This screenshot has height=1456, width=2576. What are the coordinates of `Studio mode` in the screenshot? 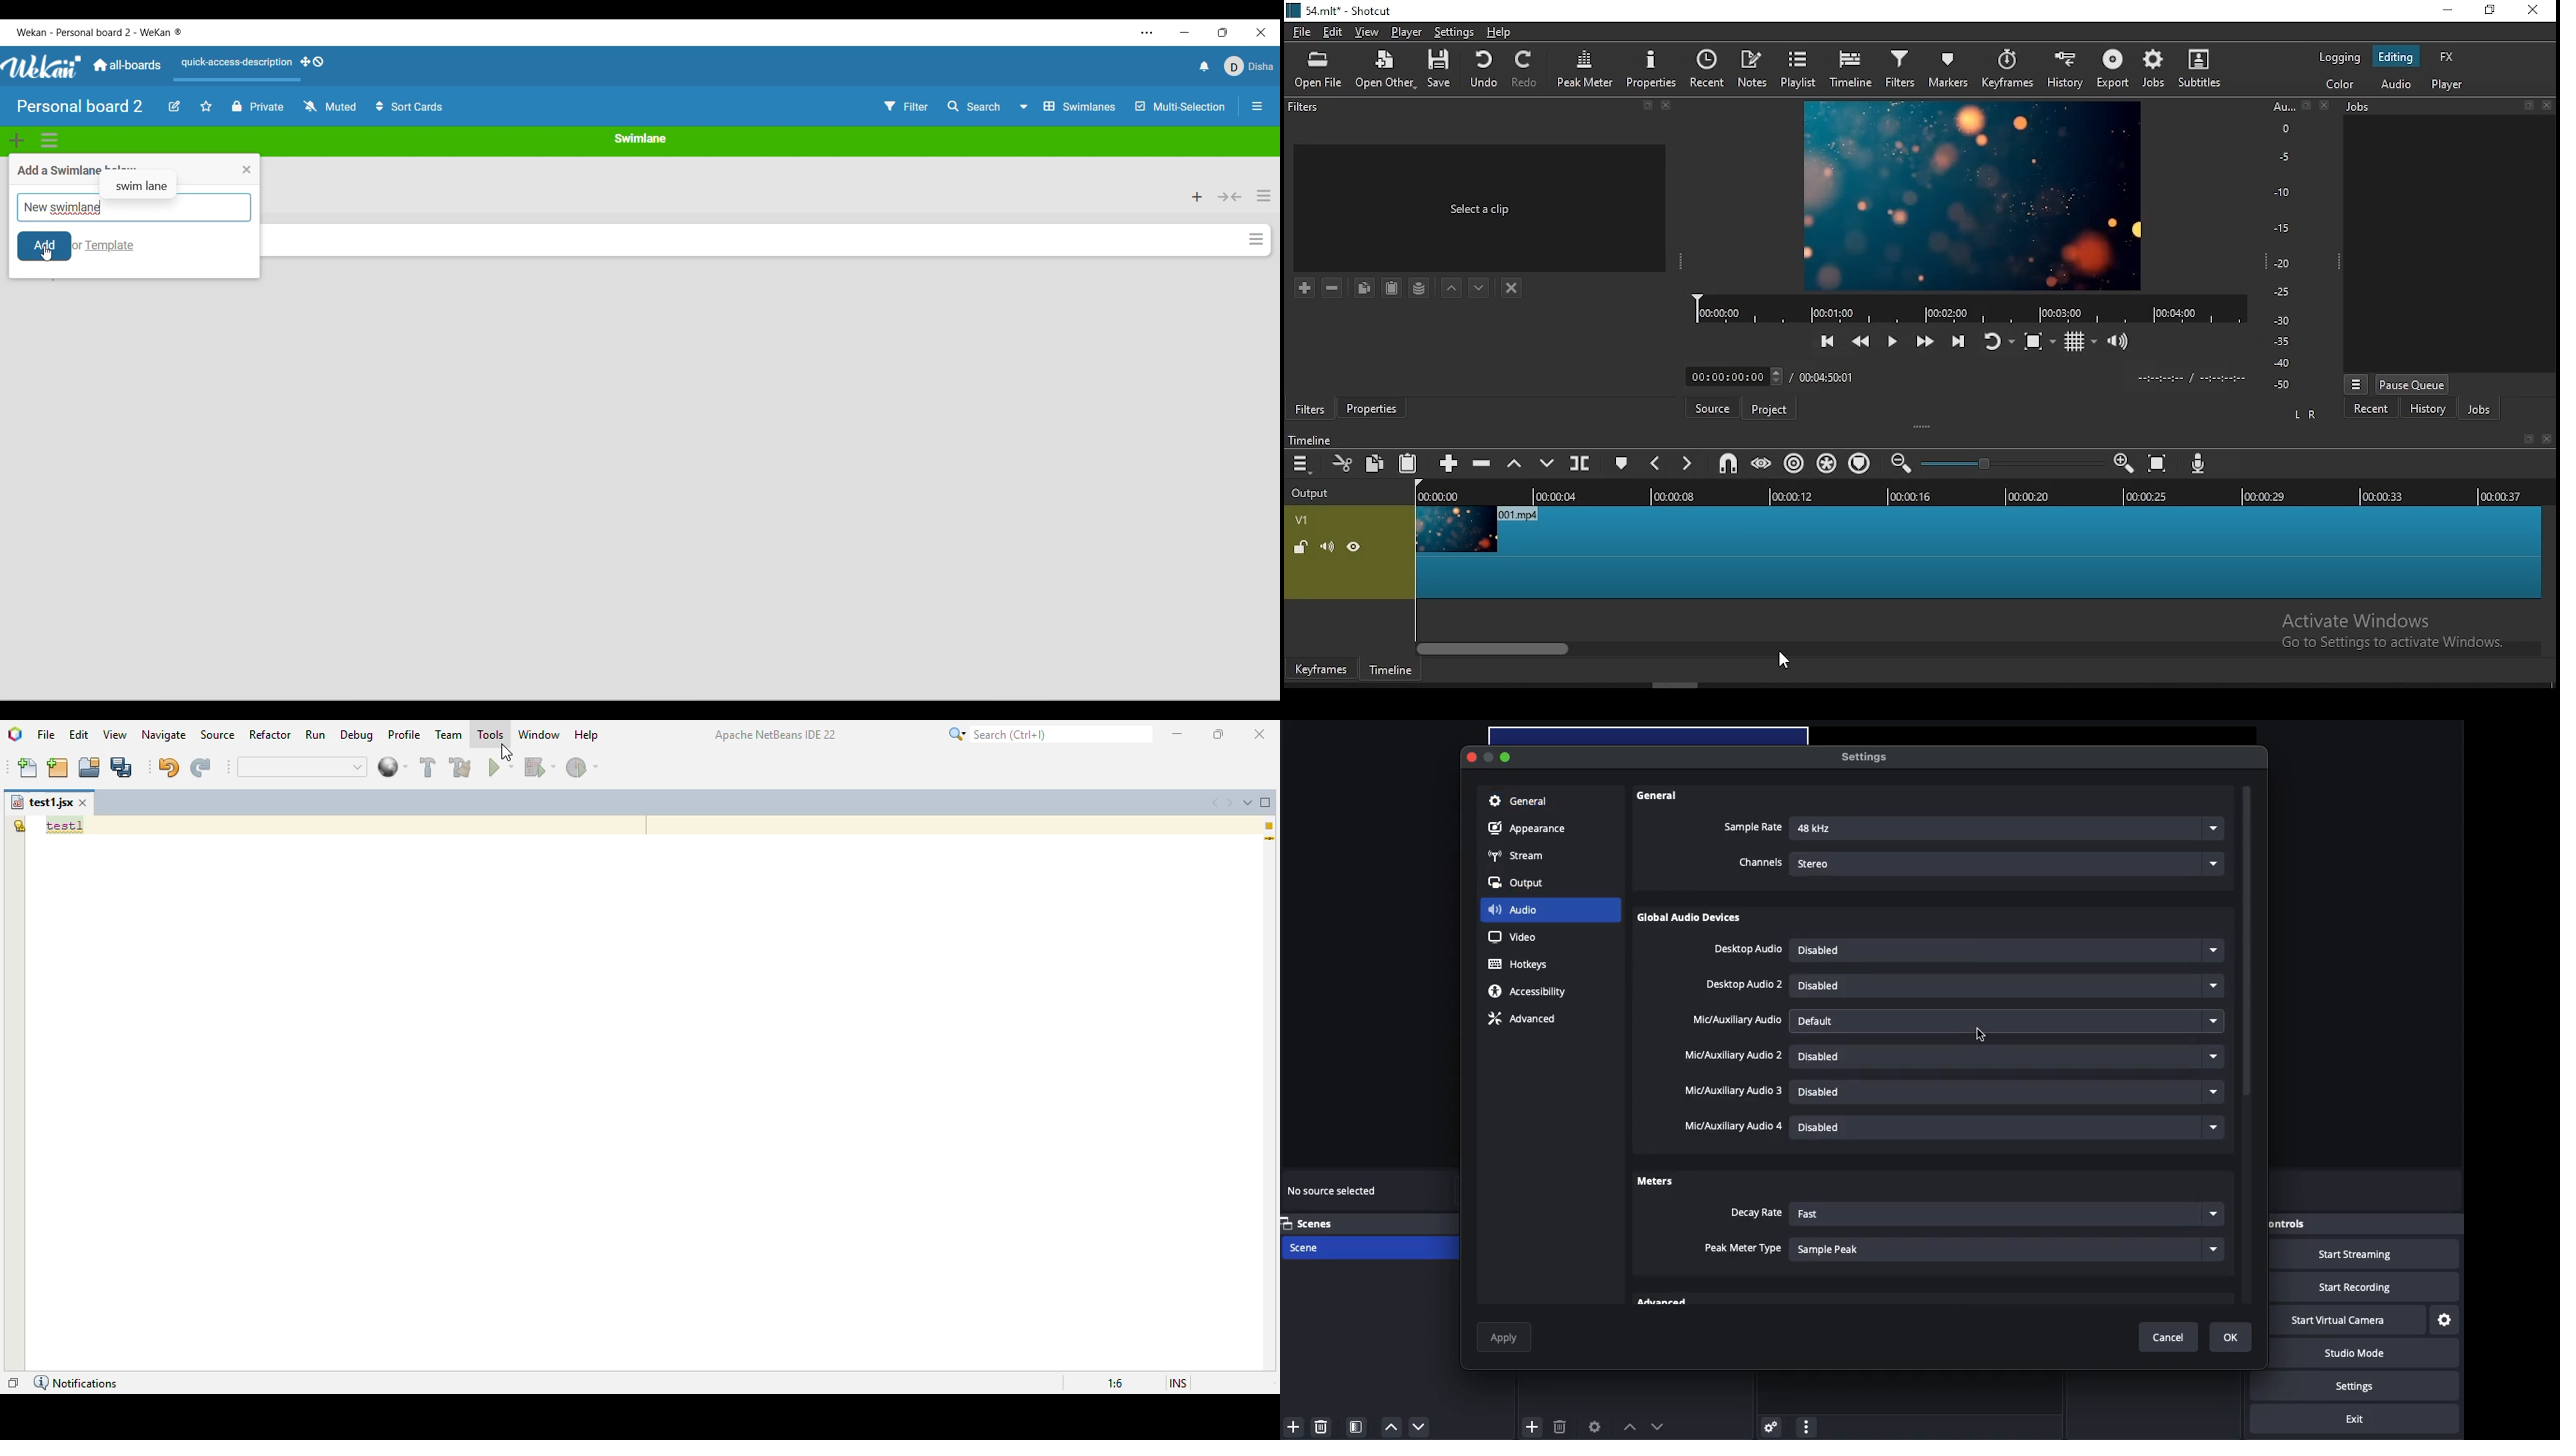 It's located at (2366, 1355).